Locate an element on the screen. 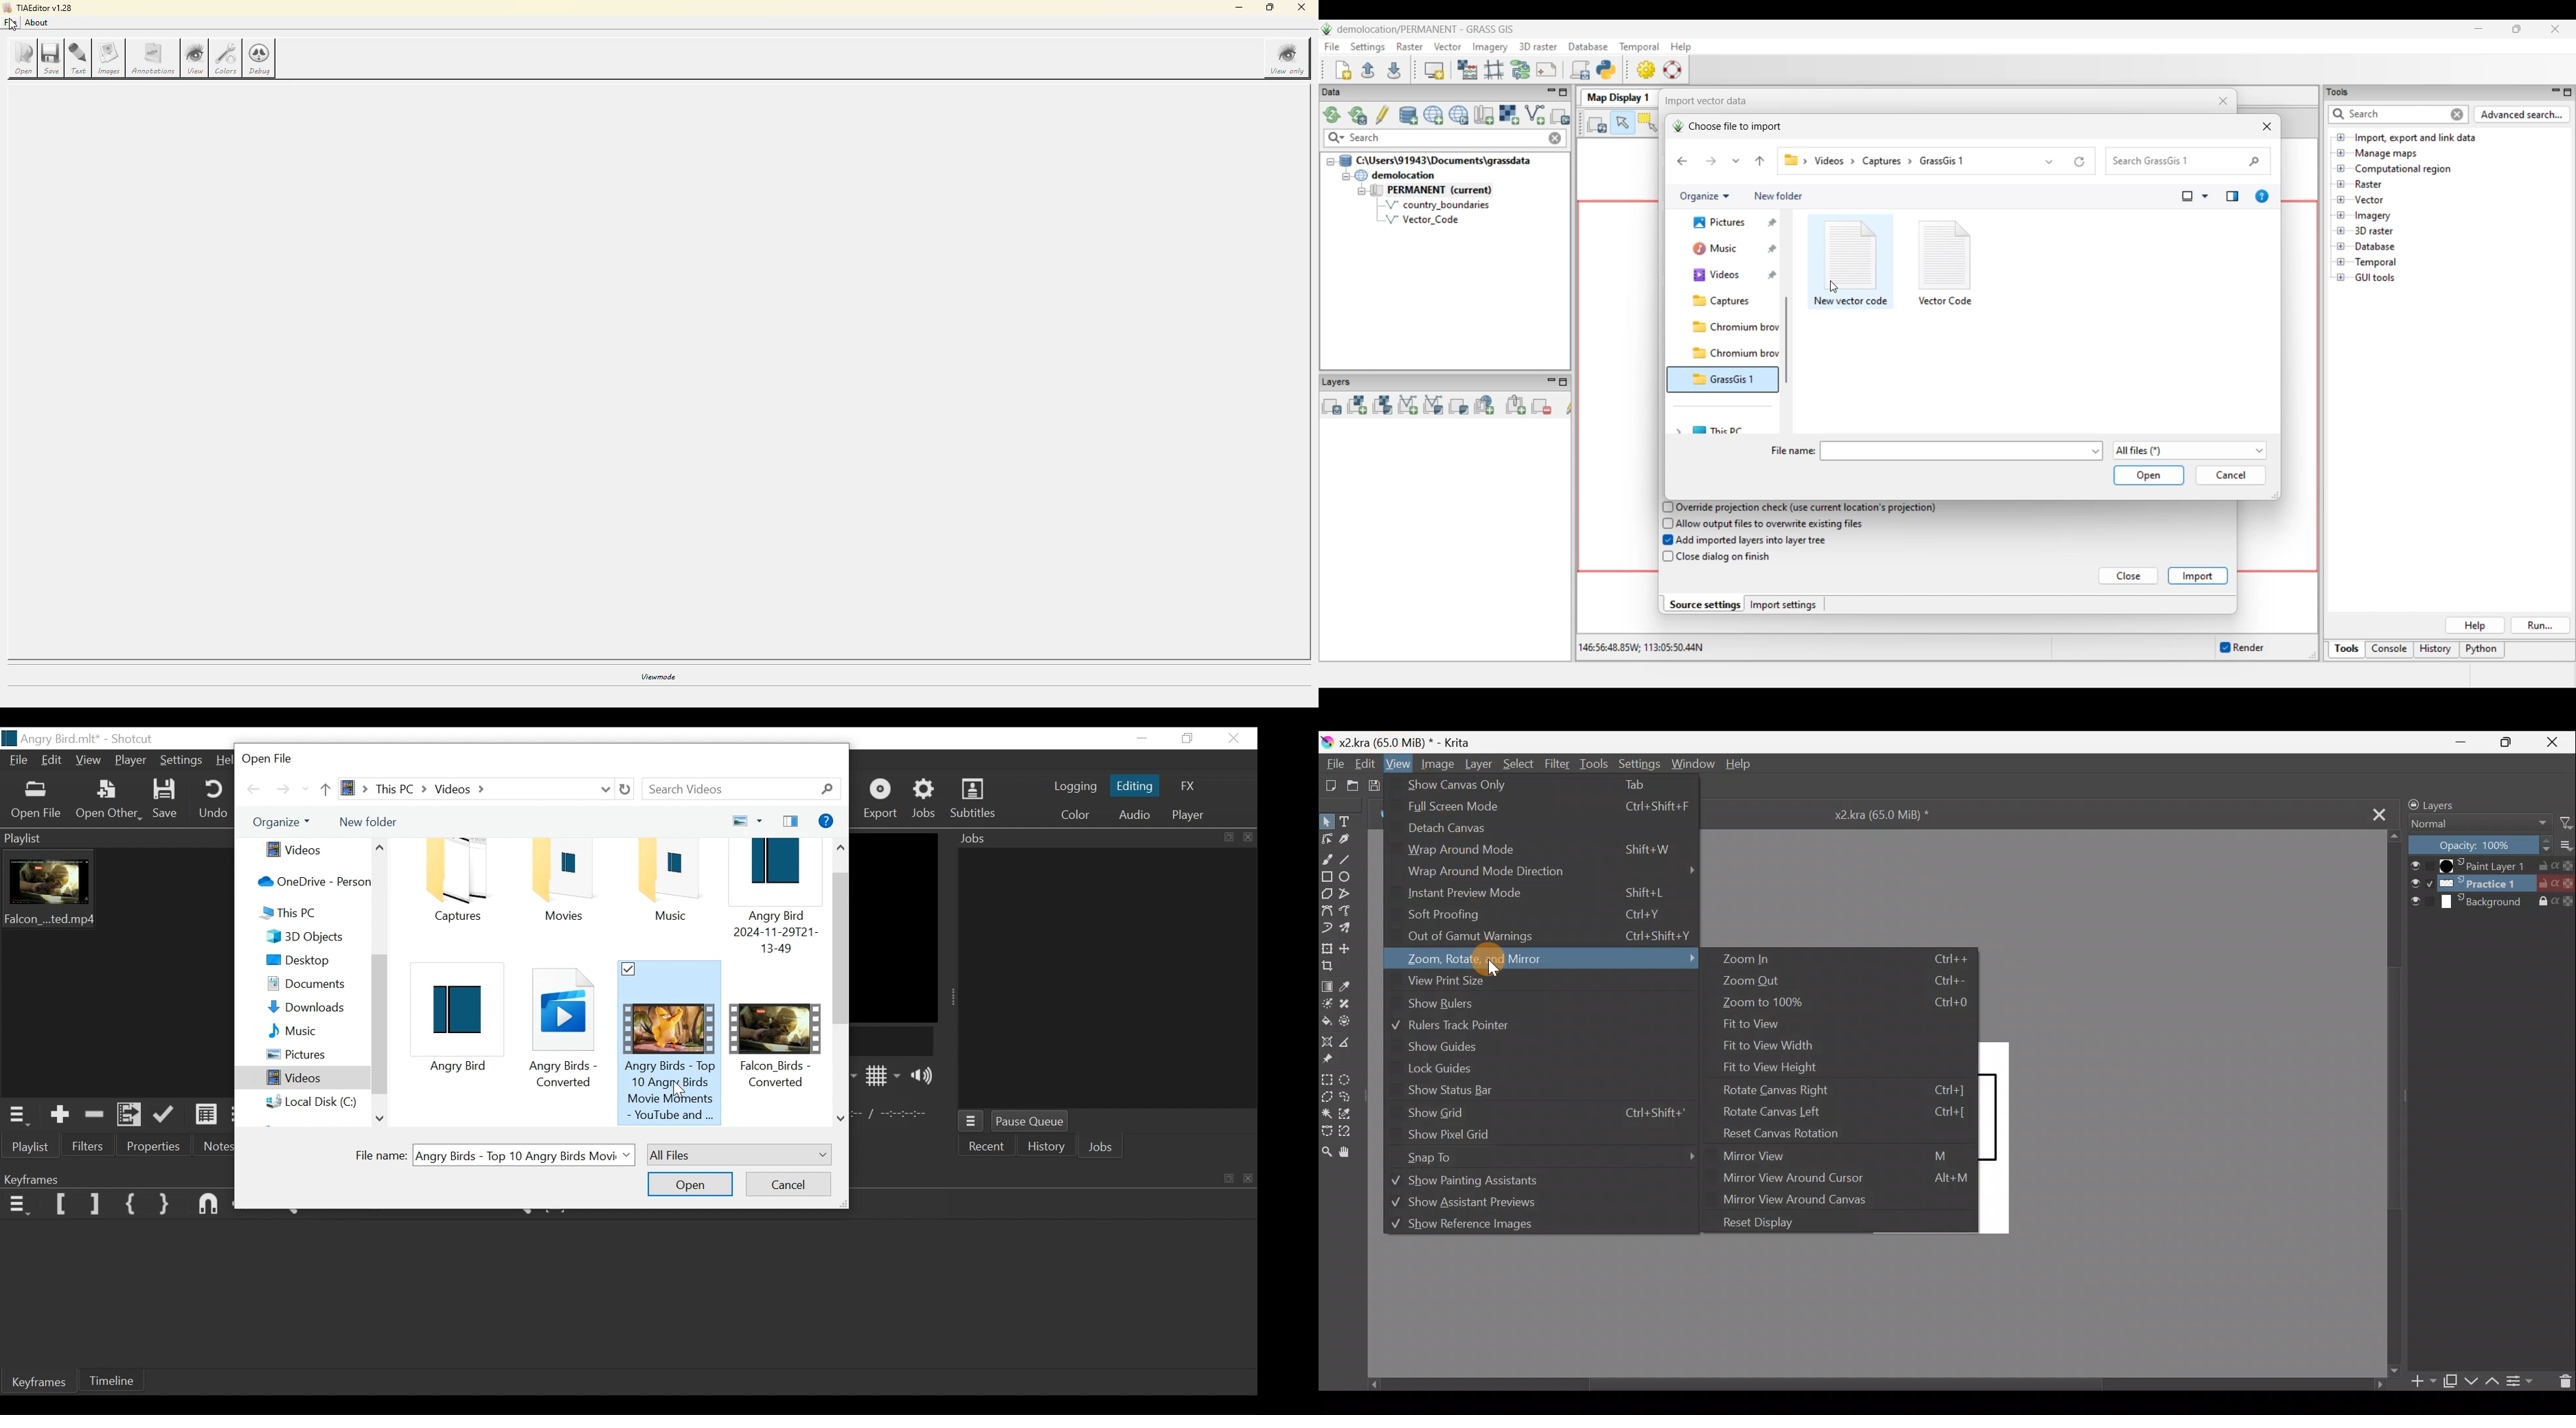 The image size is (2576, 1428). Export is located at coordinates (885, 800).